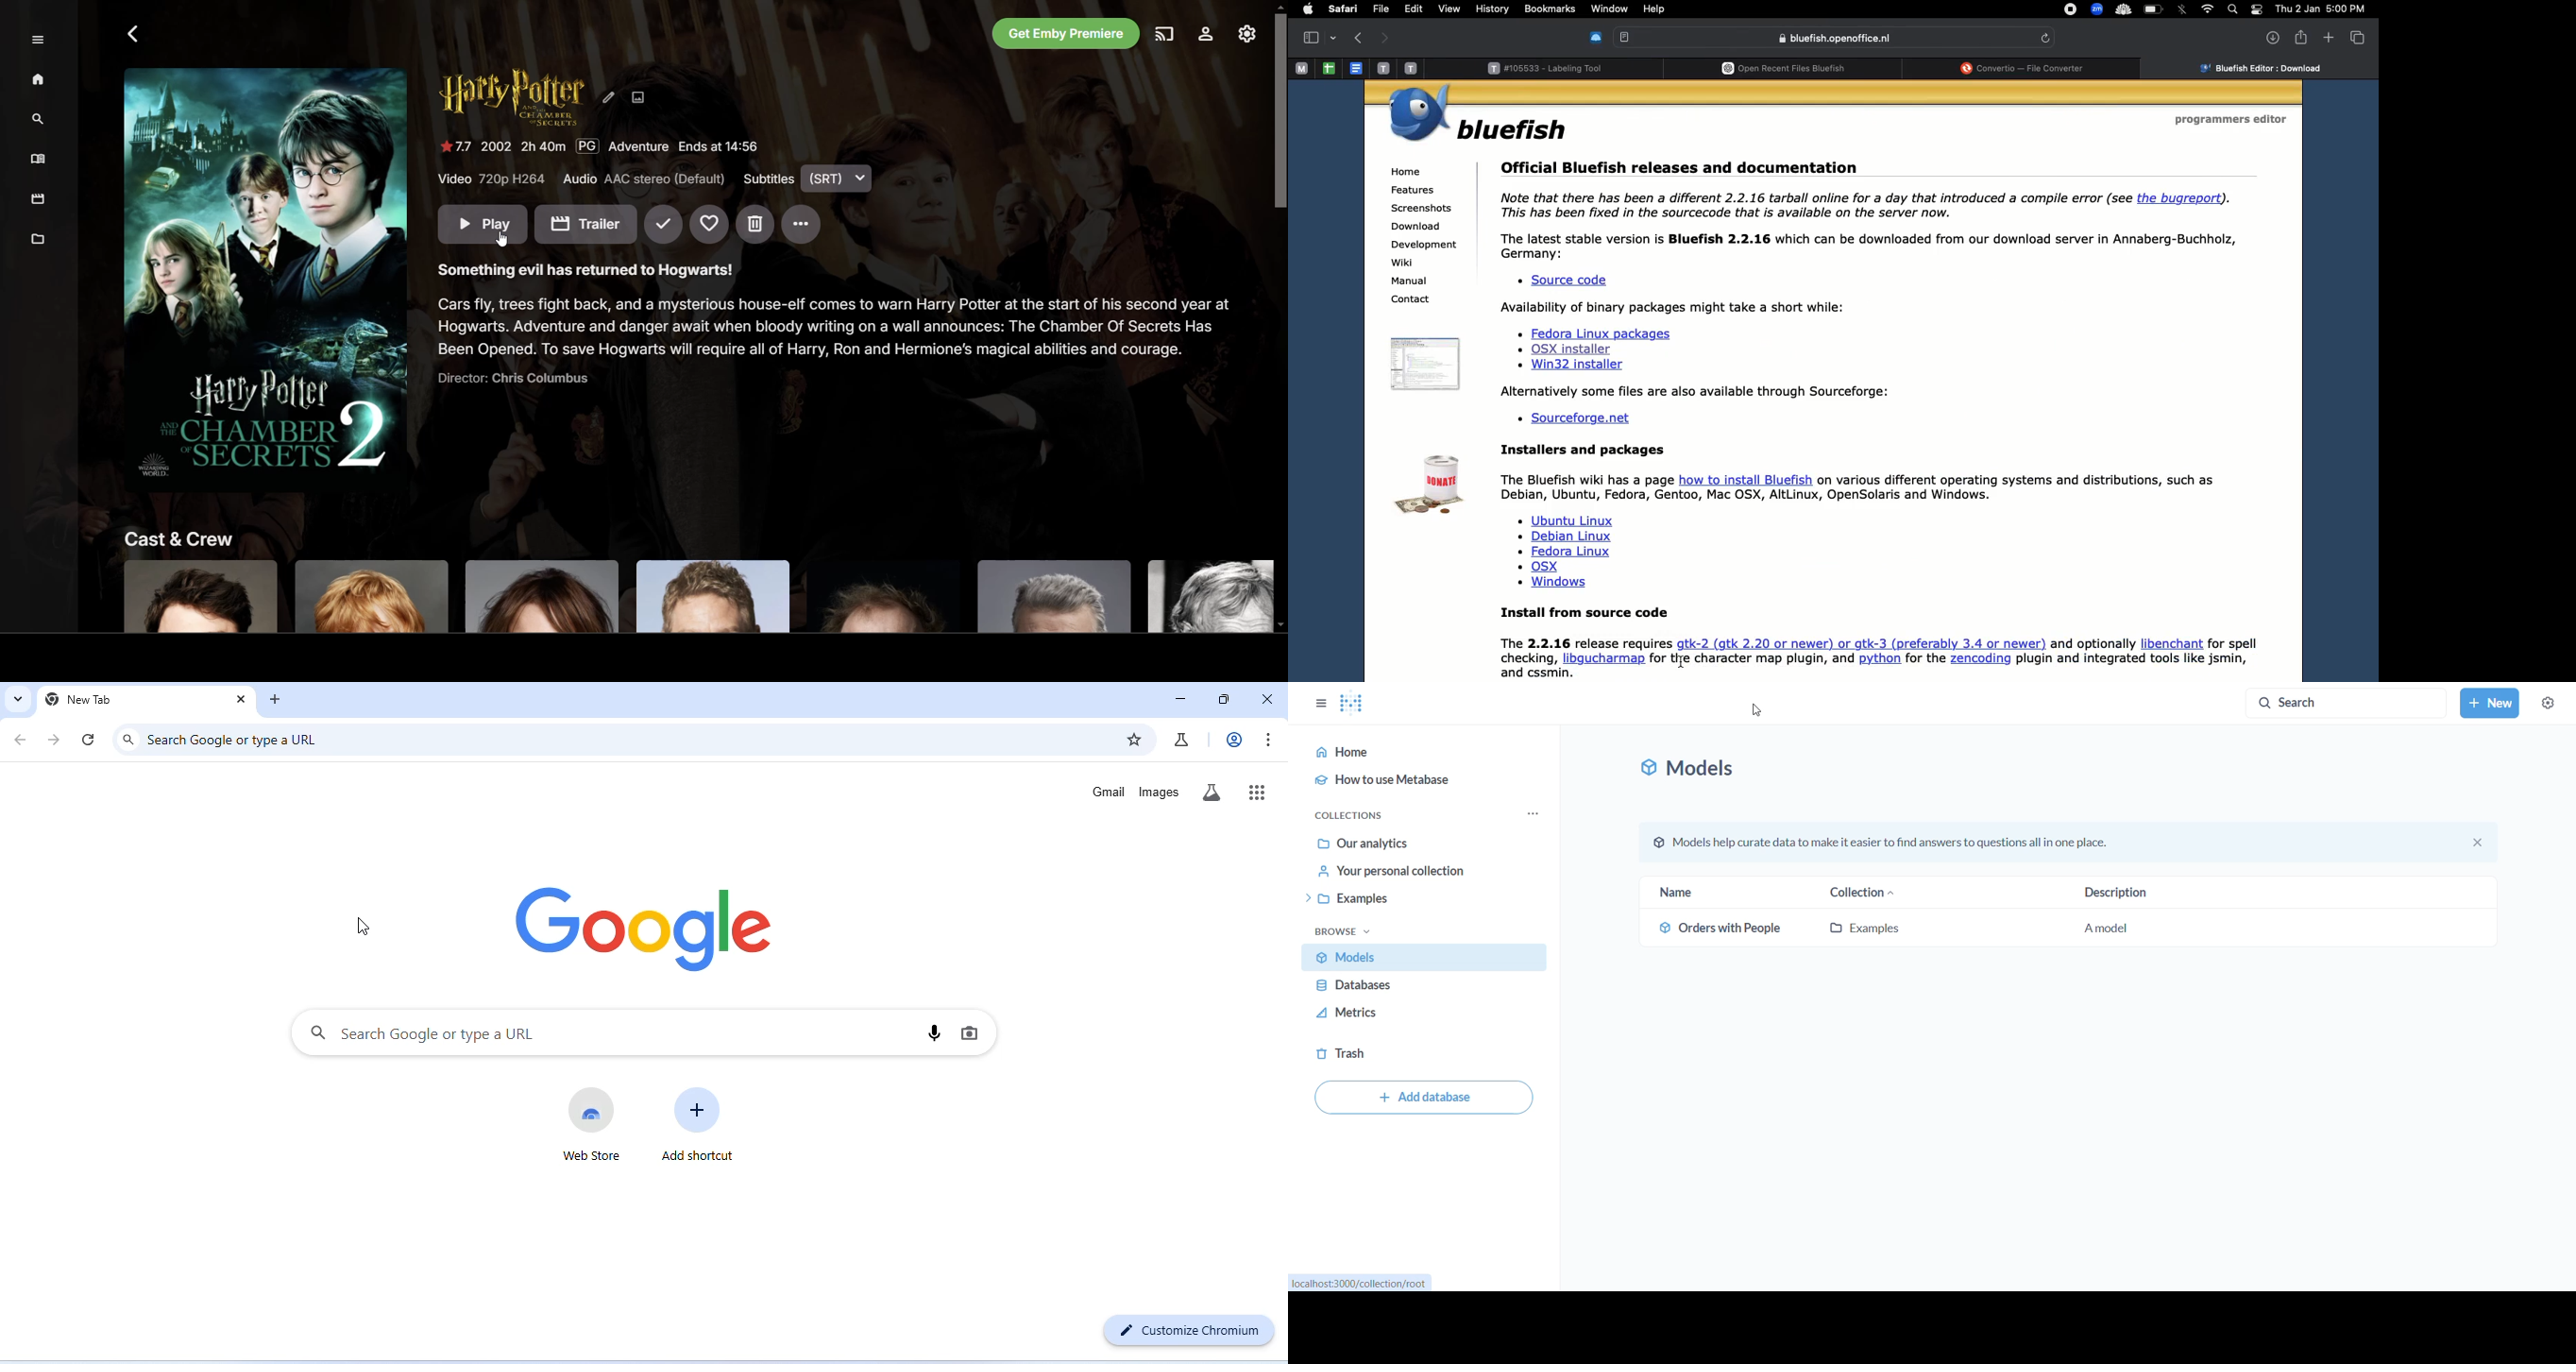 The image size is (2576, 1372). Describe the element at coordinates (583, 268) in the screenshot. I see `Movie Synopsis` at that location.